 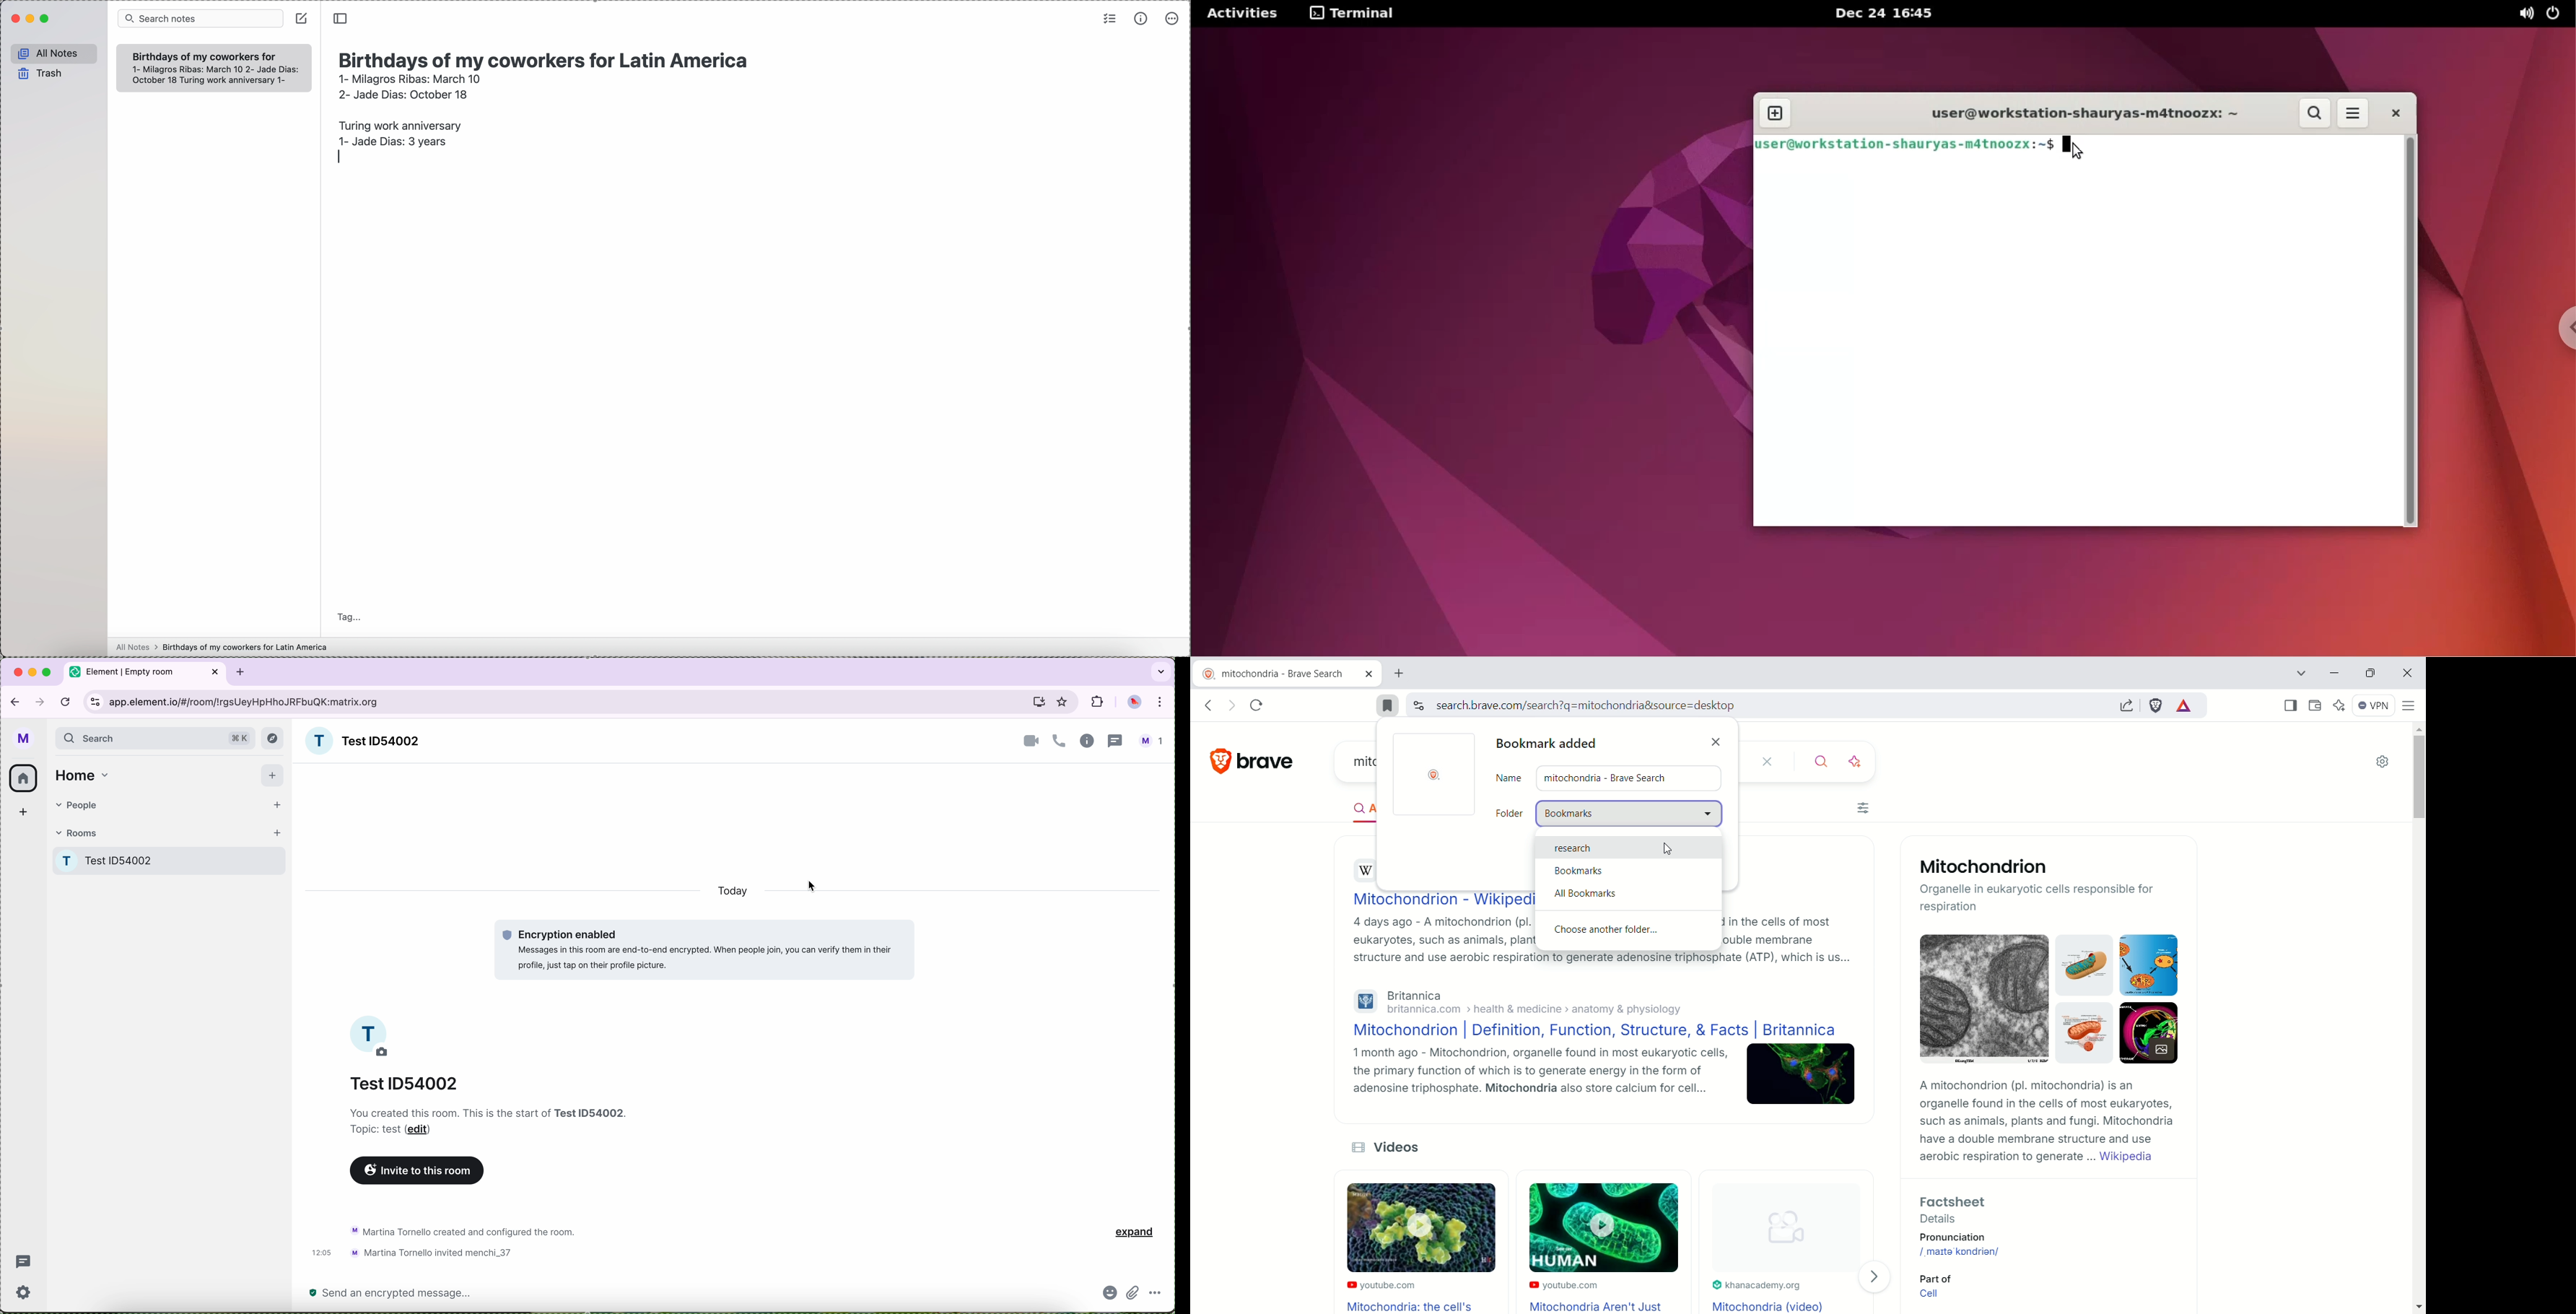 I want to click on minimize Simplenote, so click(x=32, y=19).